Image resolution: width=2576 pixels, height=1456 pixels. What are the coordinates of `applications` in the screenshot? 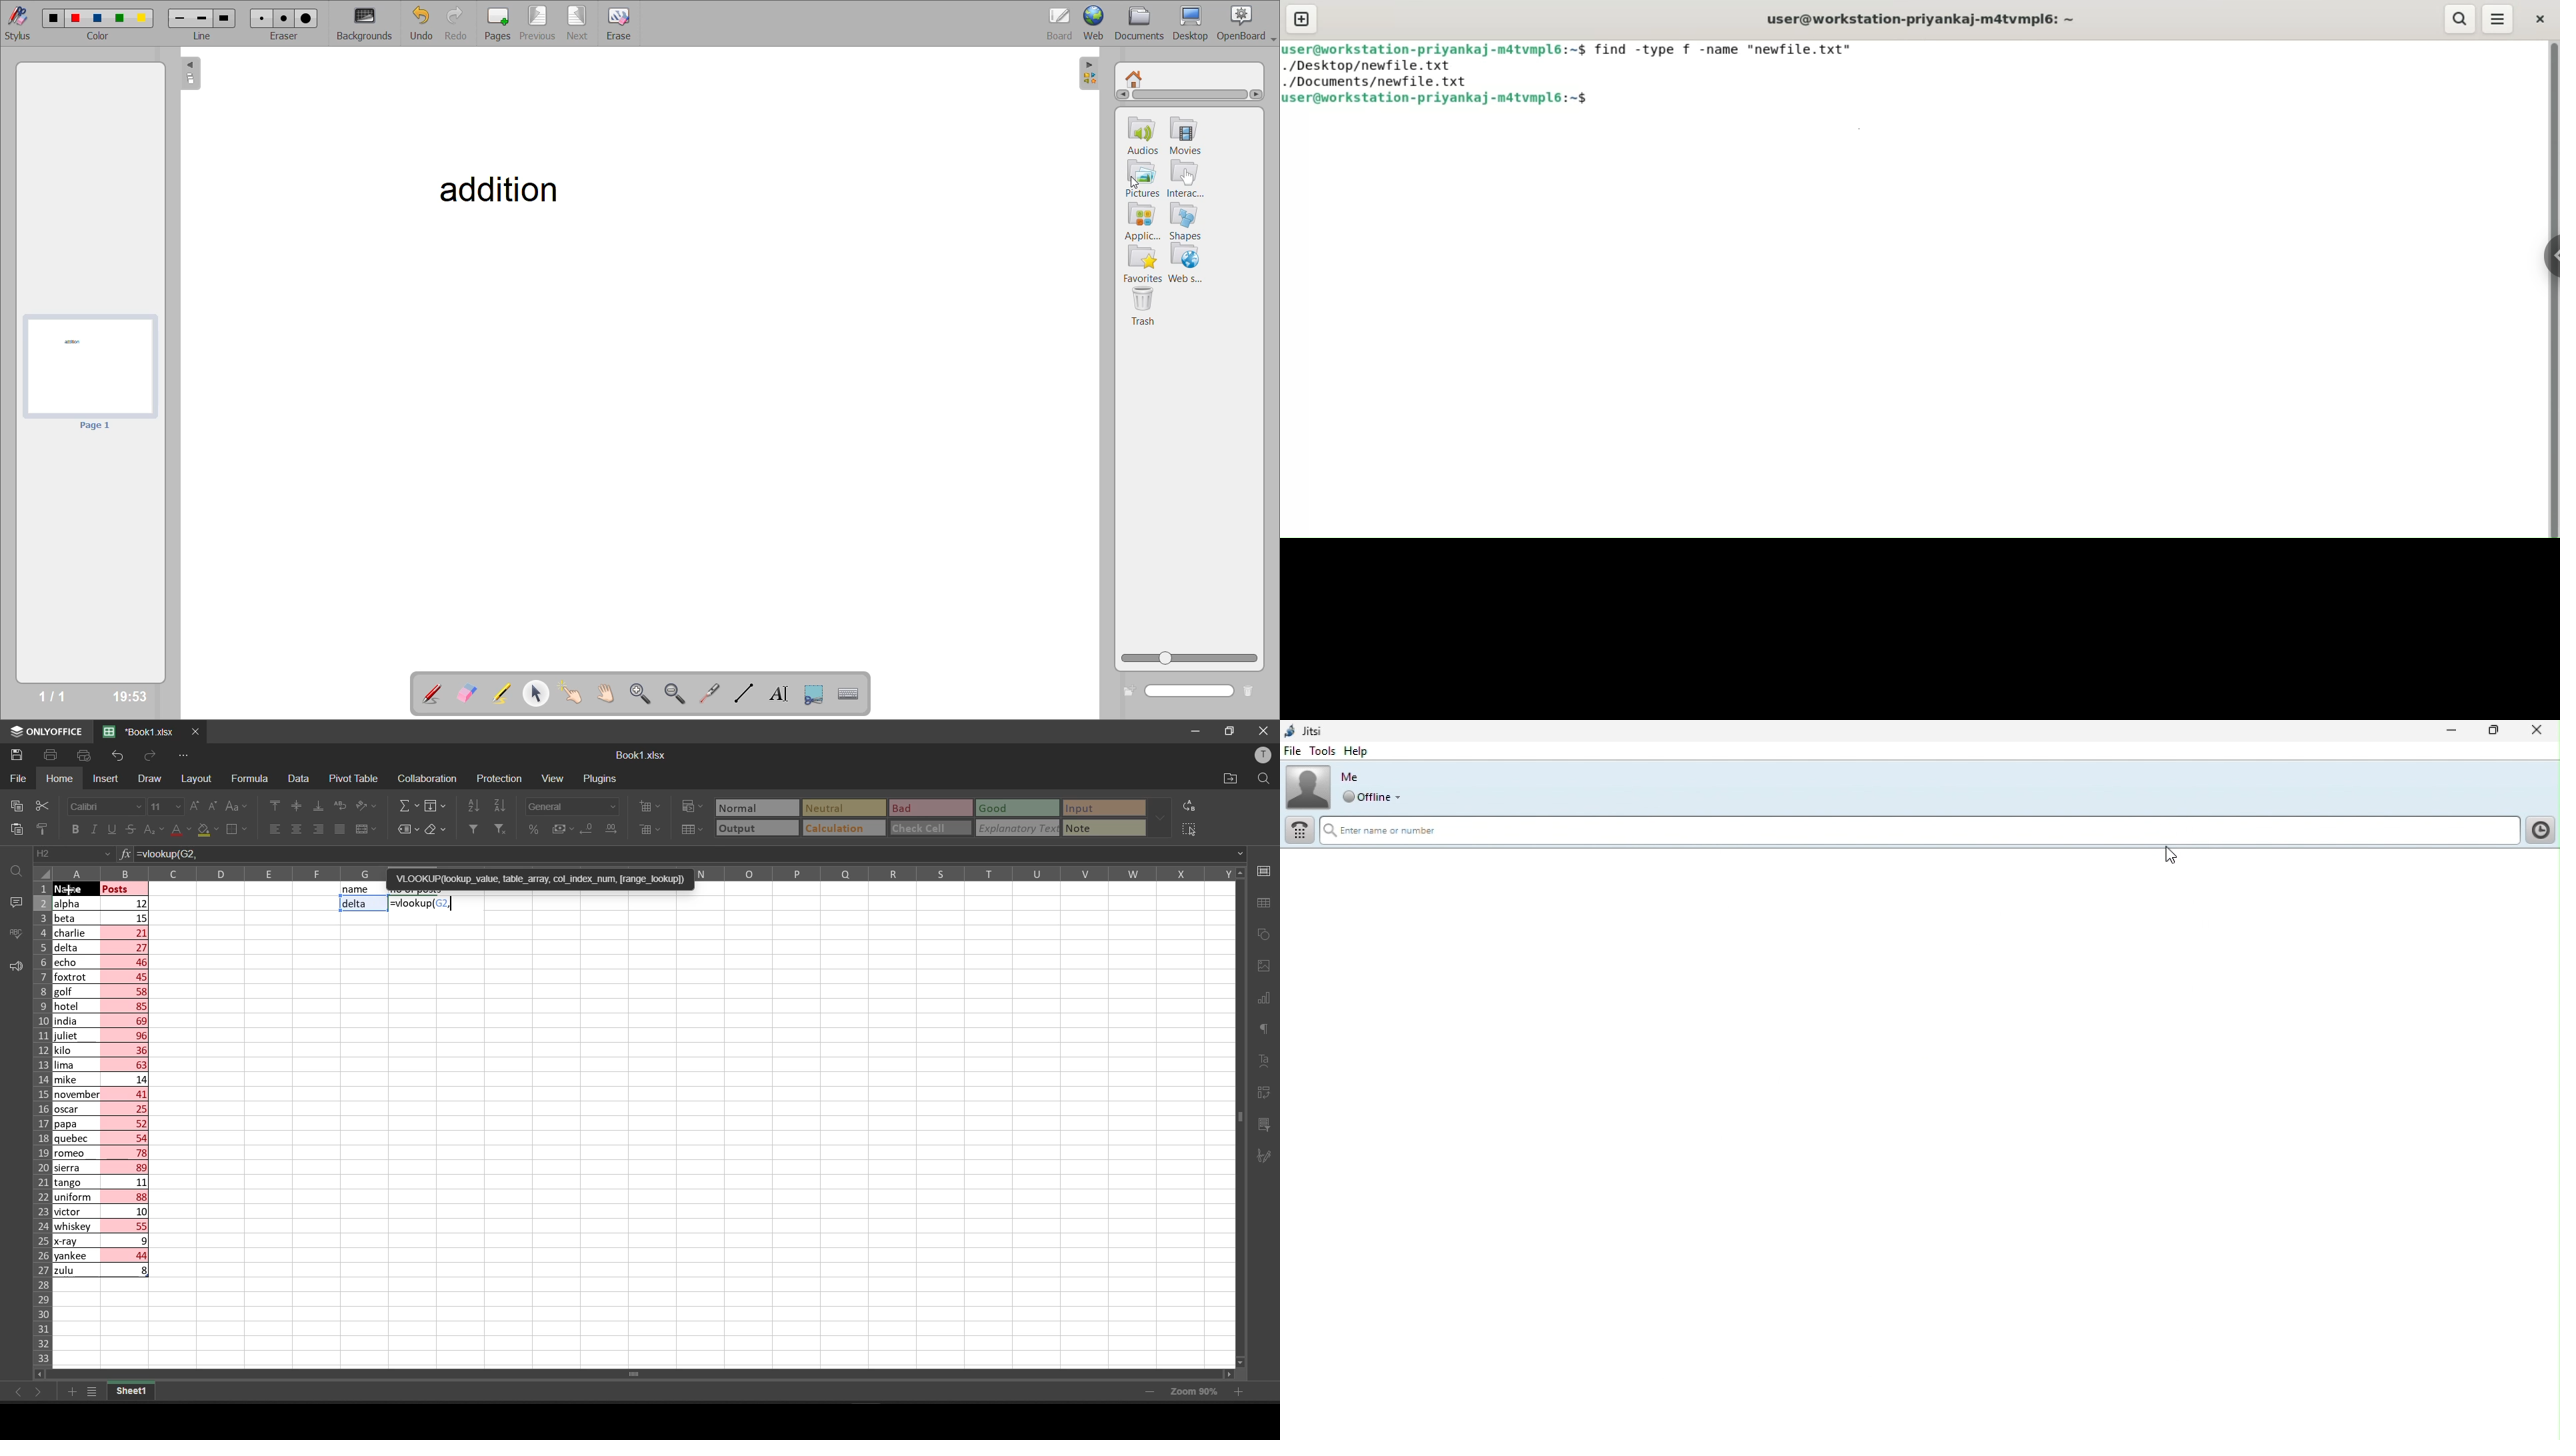 It's located at (1145, 221).